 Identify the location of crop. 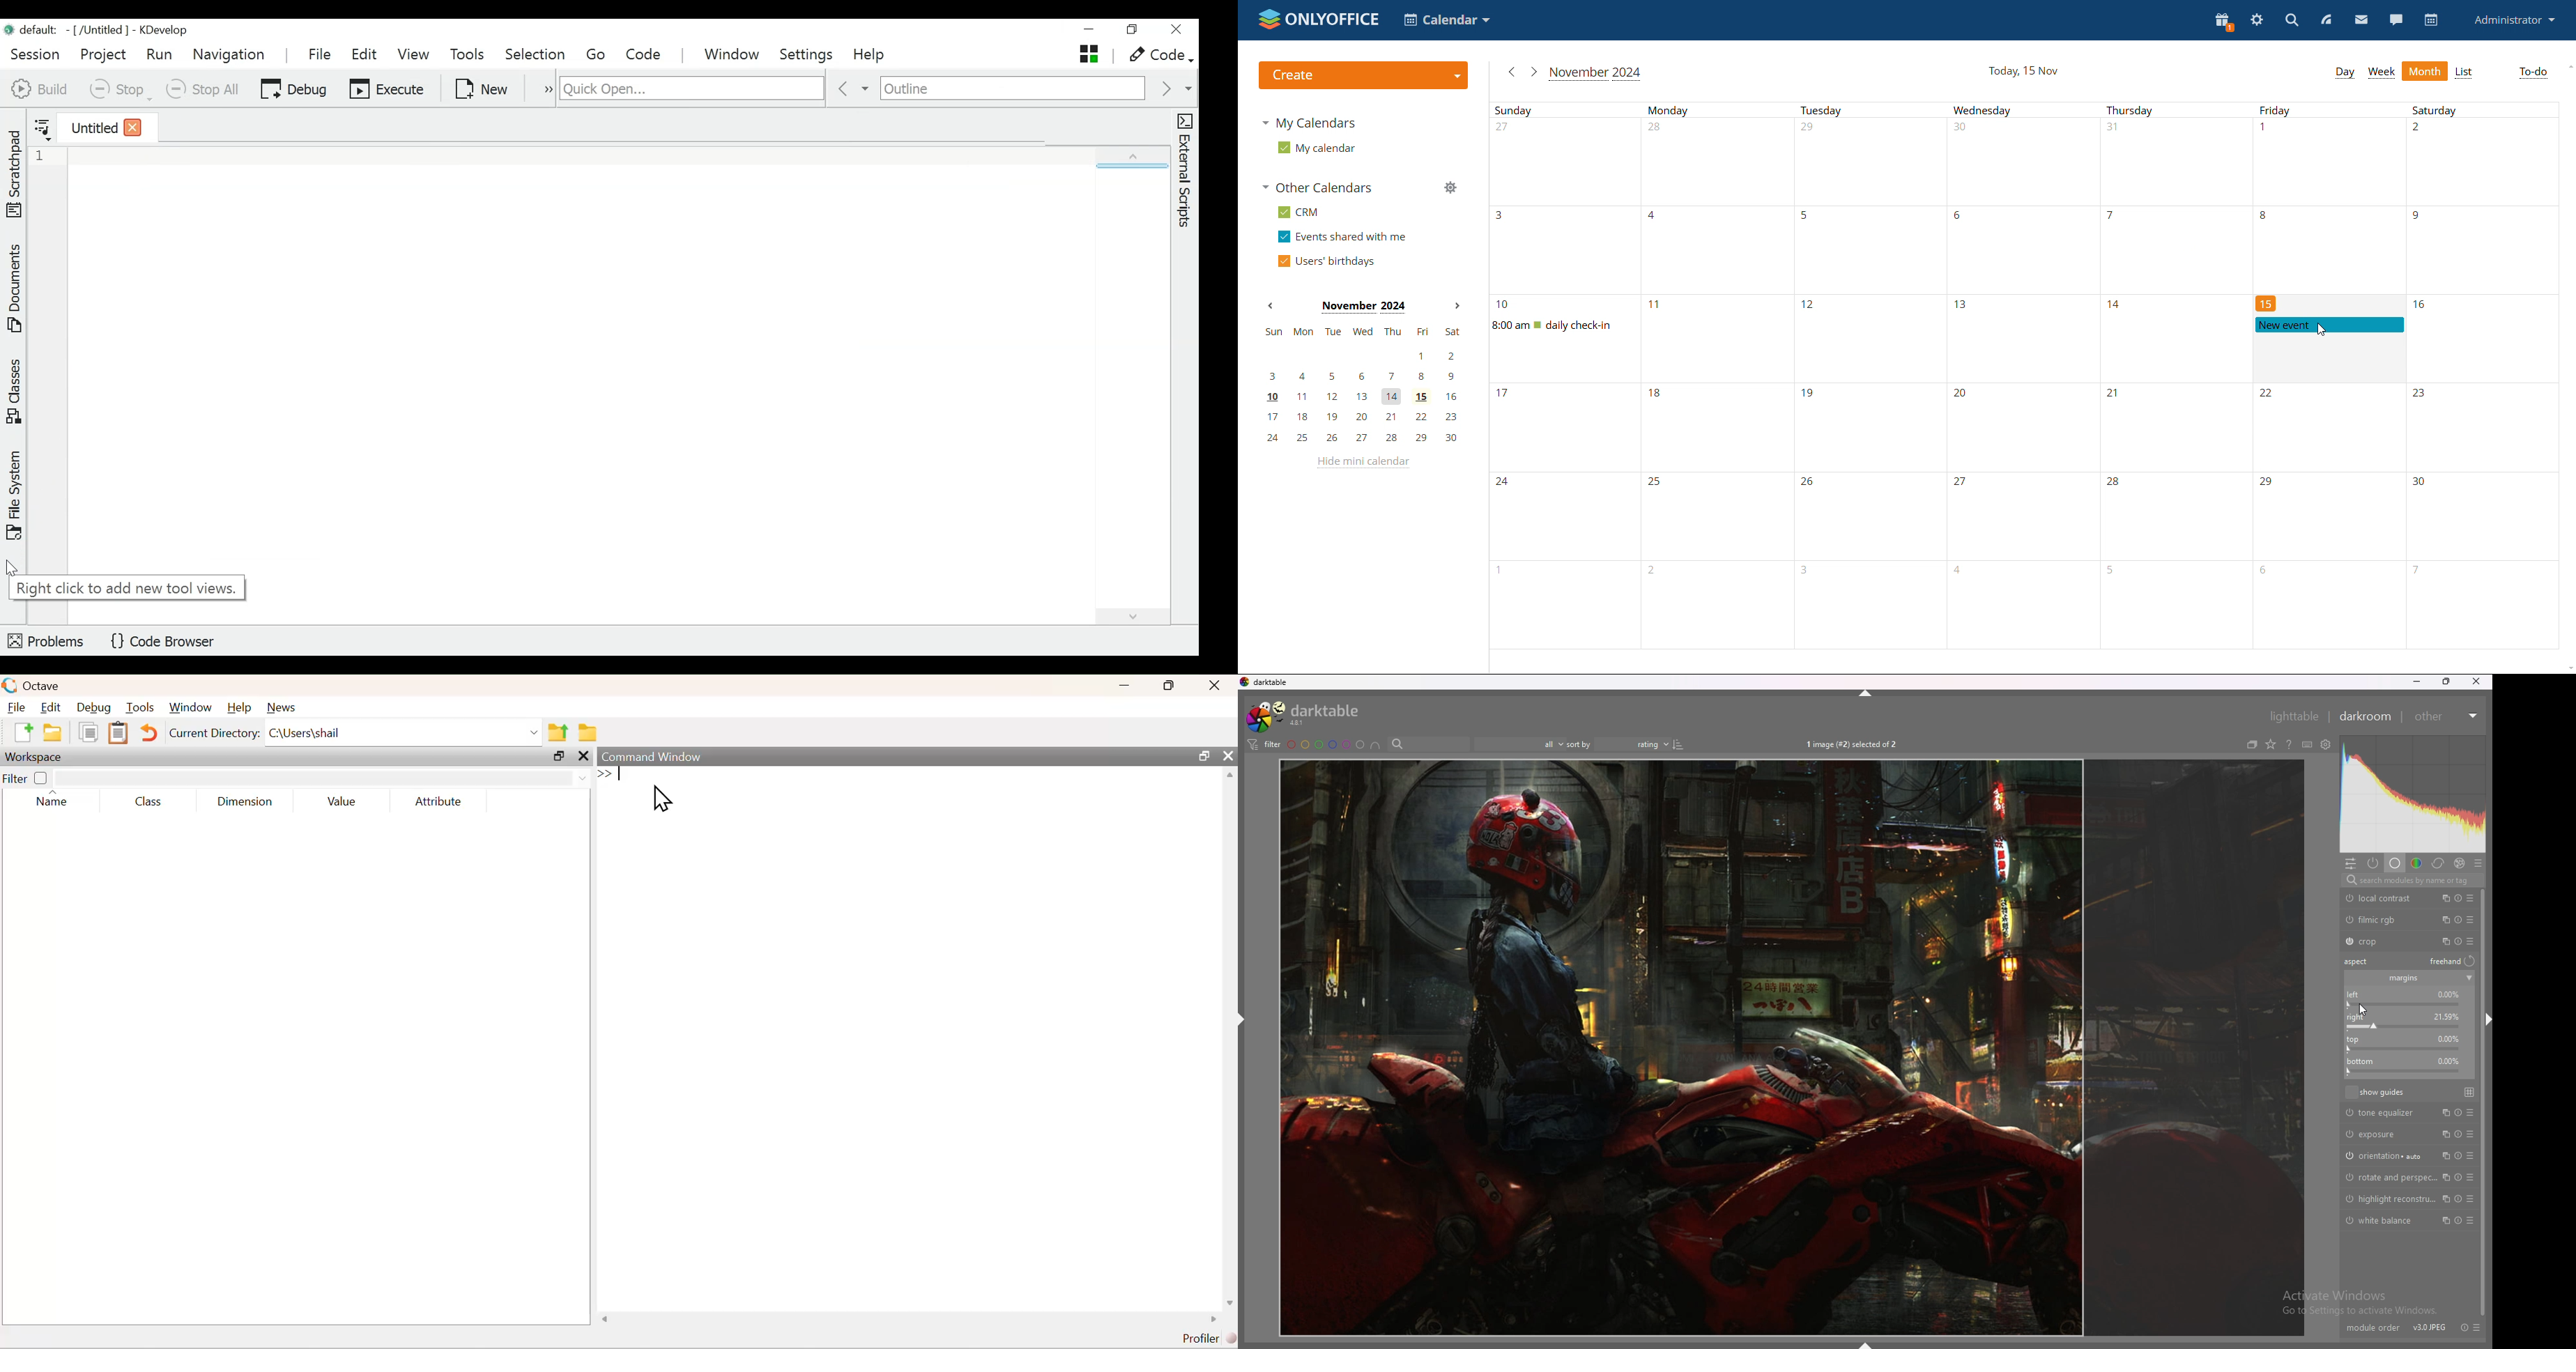
(2383, 942).